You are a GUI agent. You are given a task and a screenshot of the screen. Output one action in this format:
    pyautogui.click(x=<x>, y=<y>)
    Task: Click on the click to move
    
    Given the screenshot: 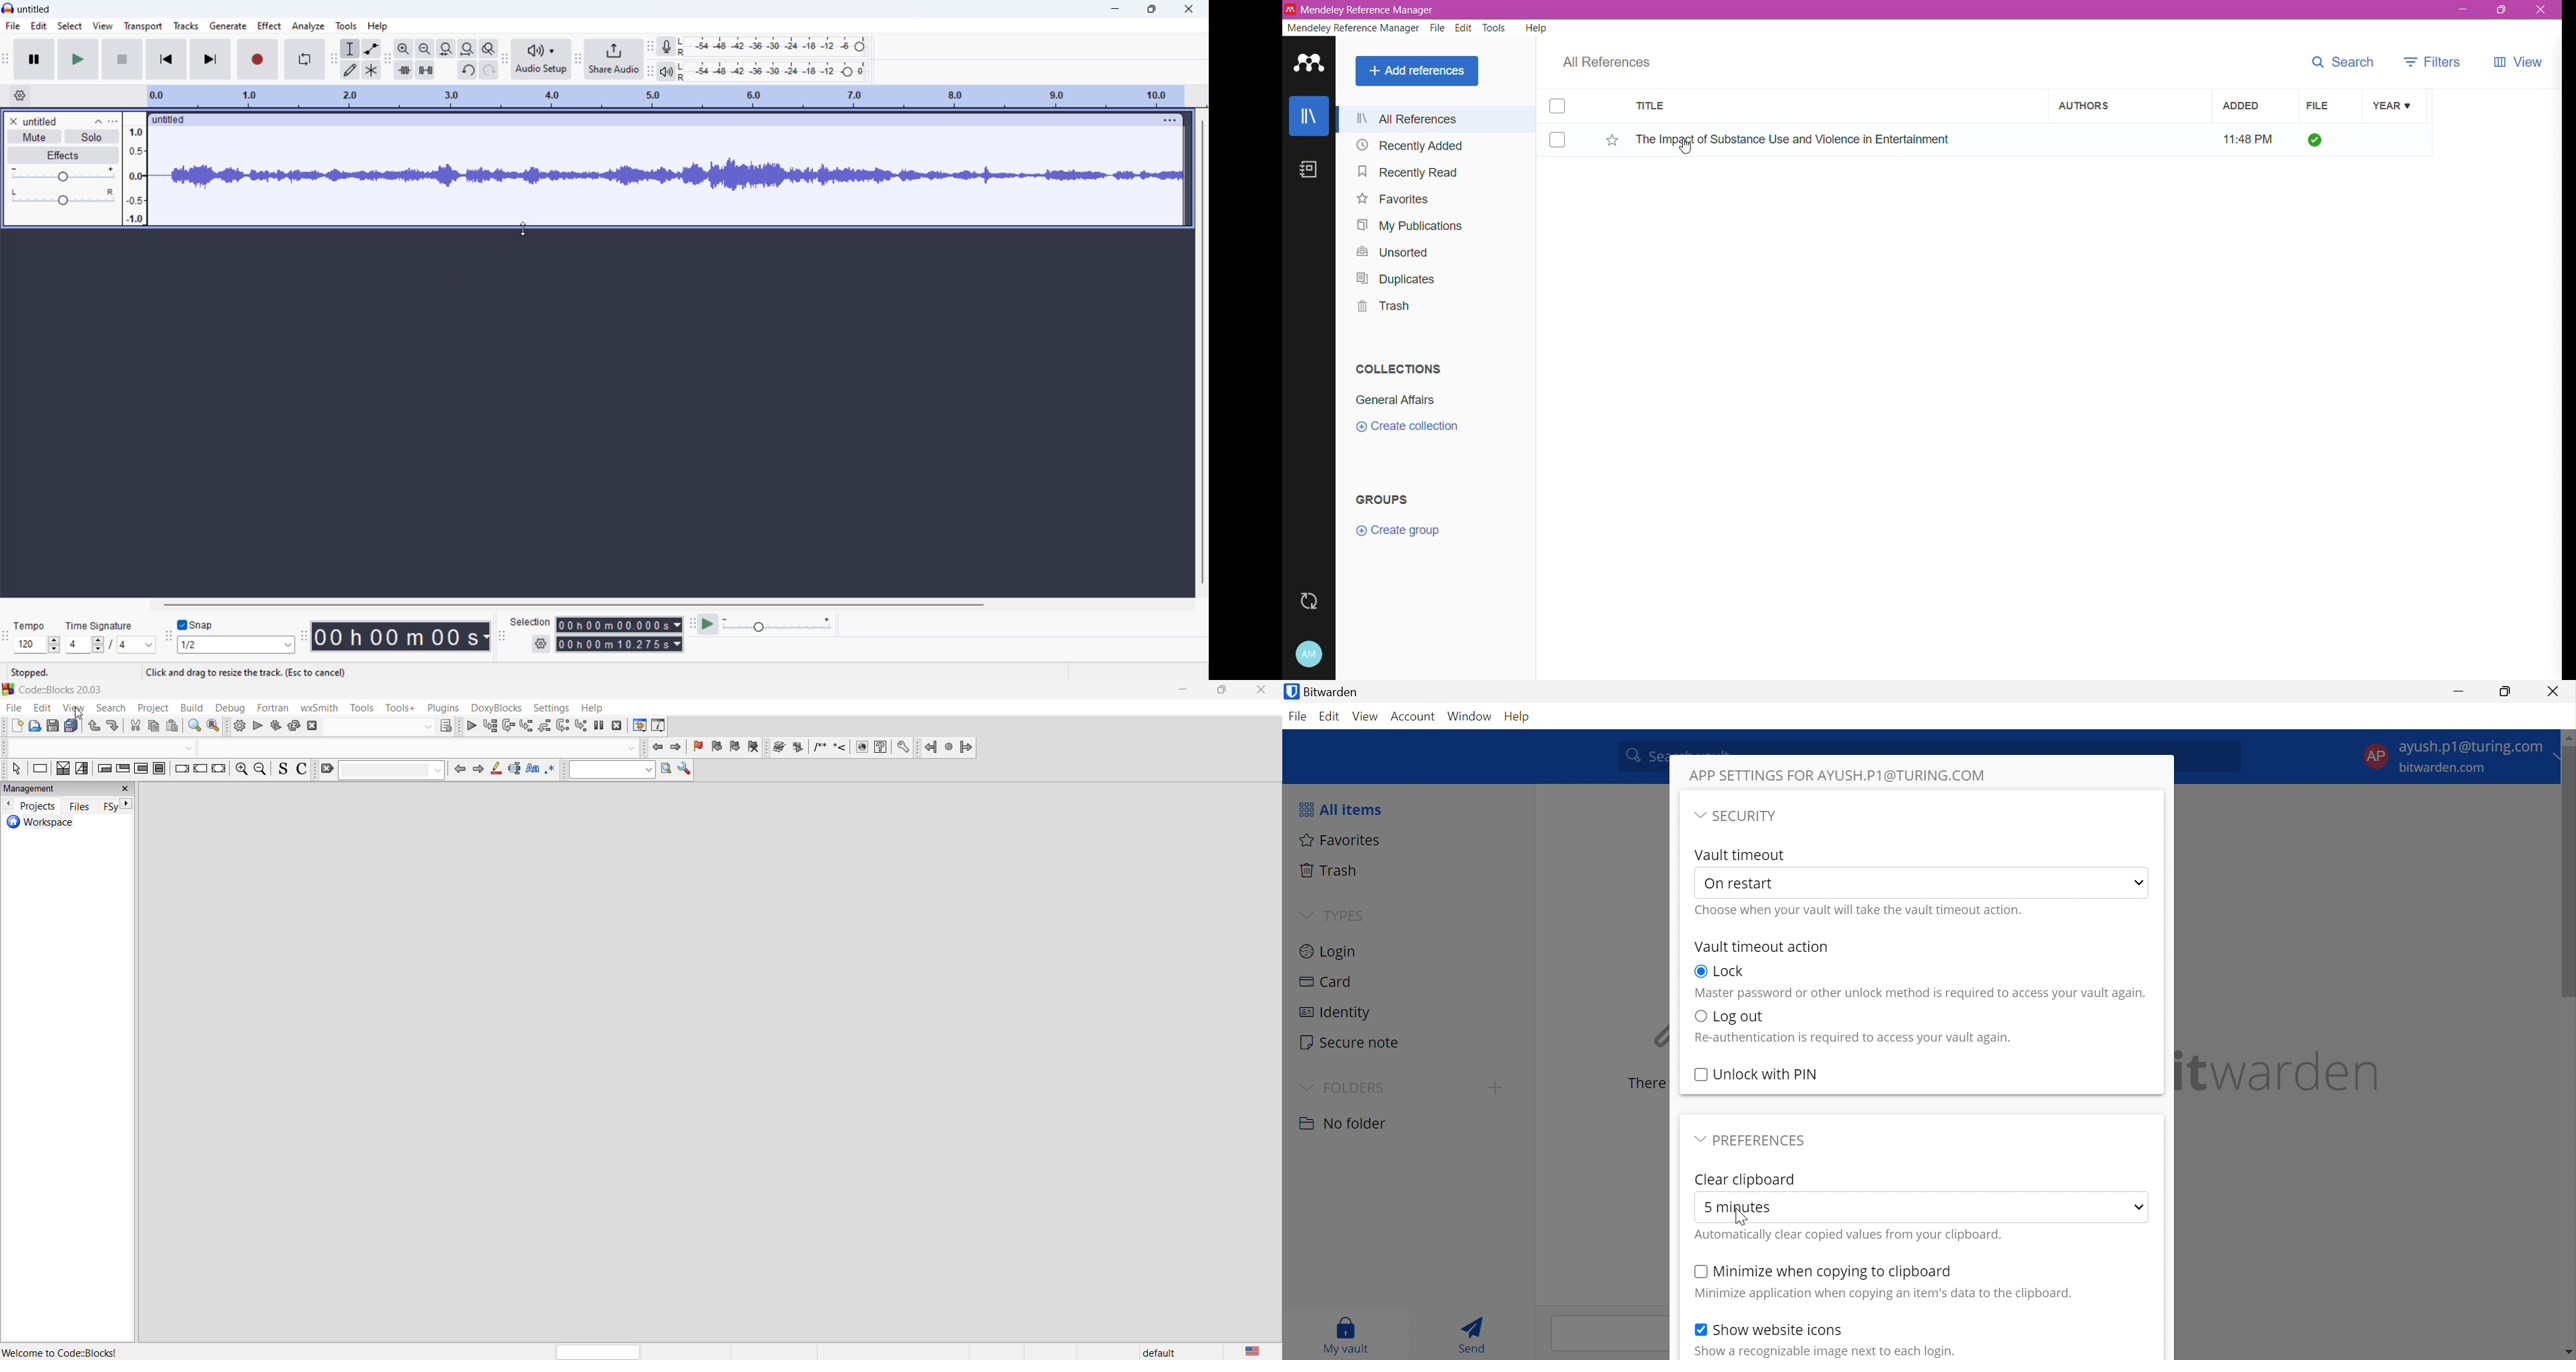 What is the action you would take?
    pyautogui.click(x=649, y=119)
    